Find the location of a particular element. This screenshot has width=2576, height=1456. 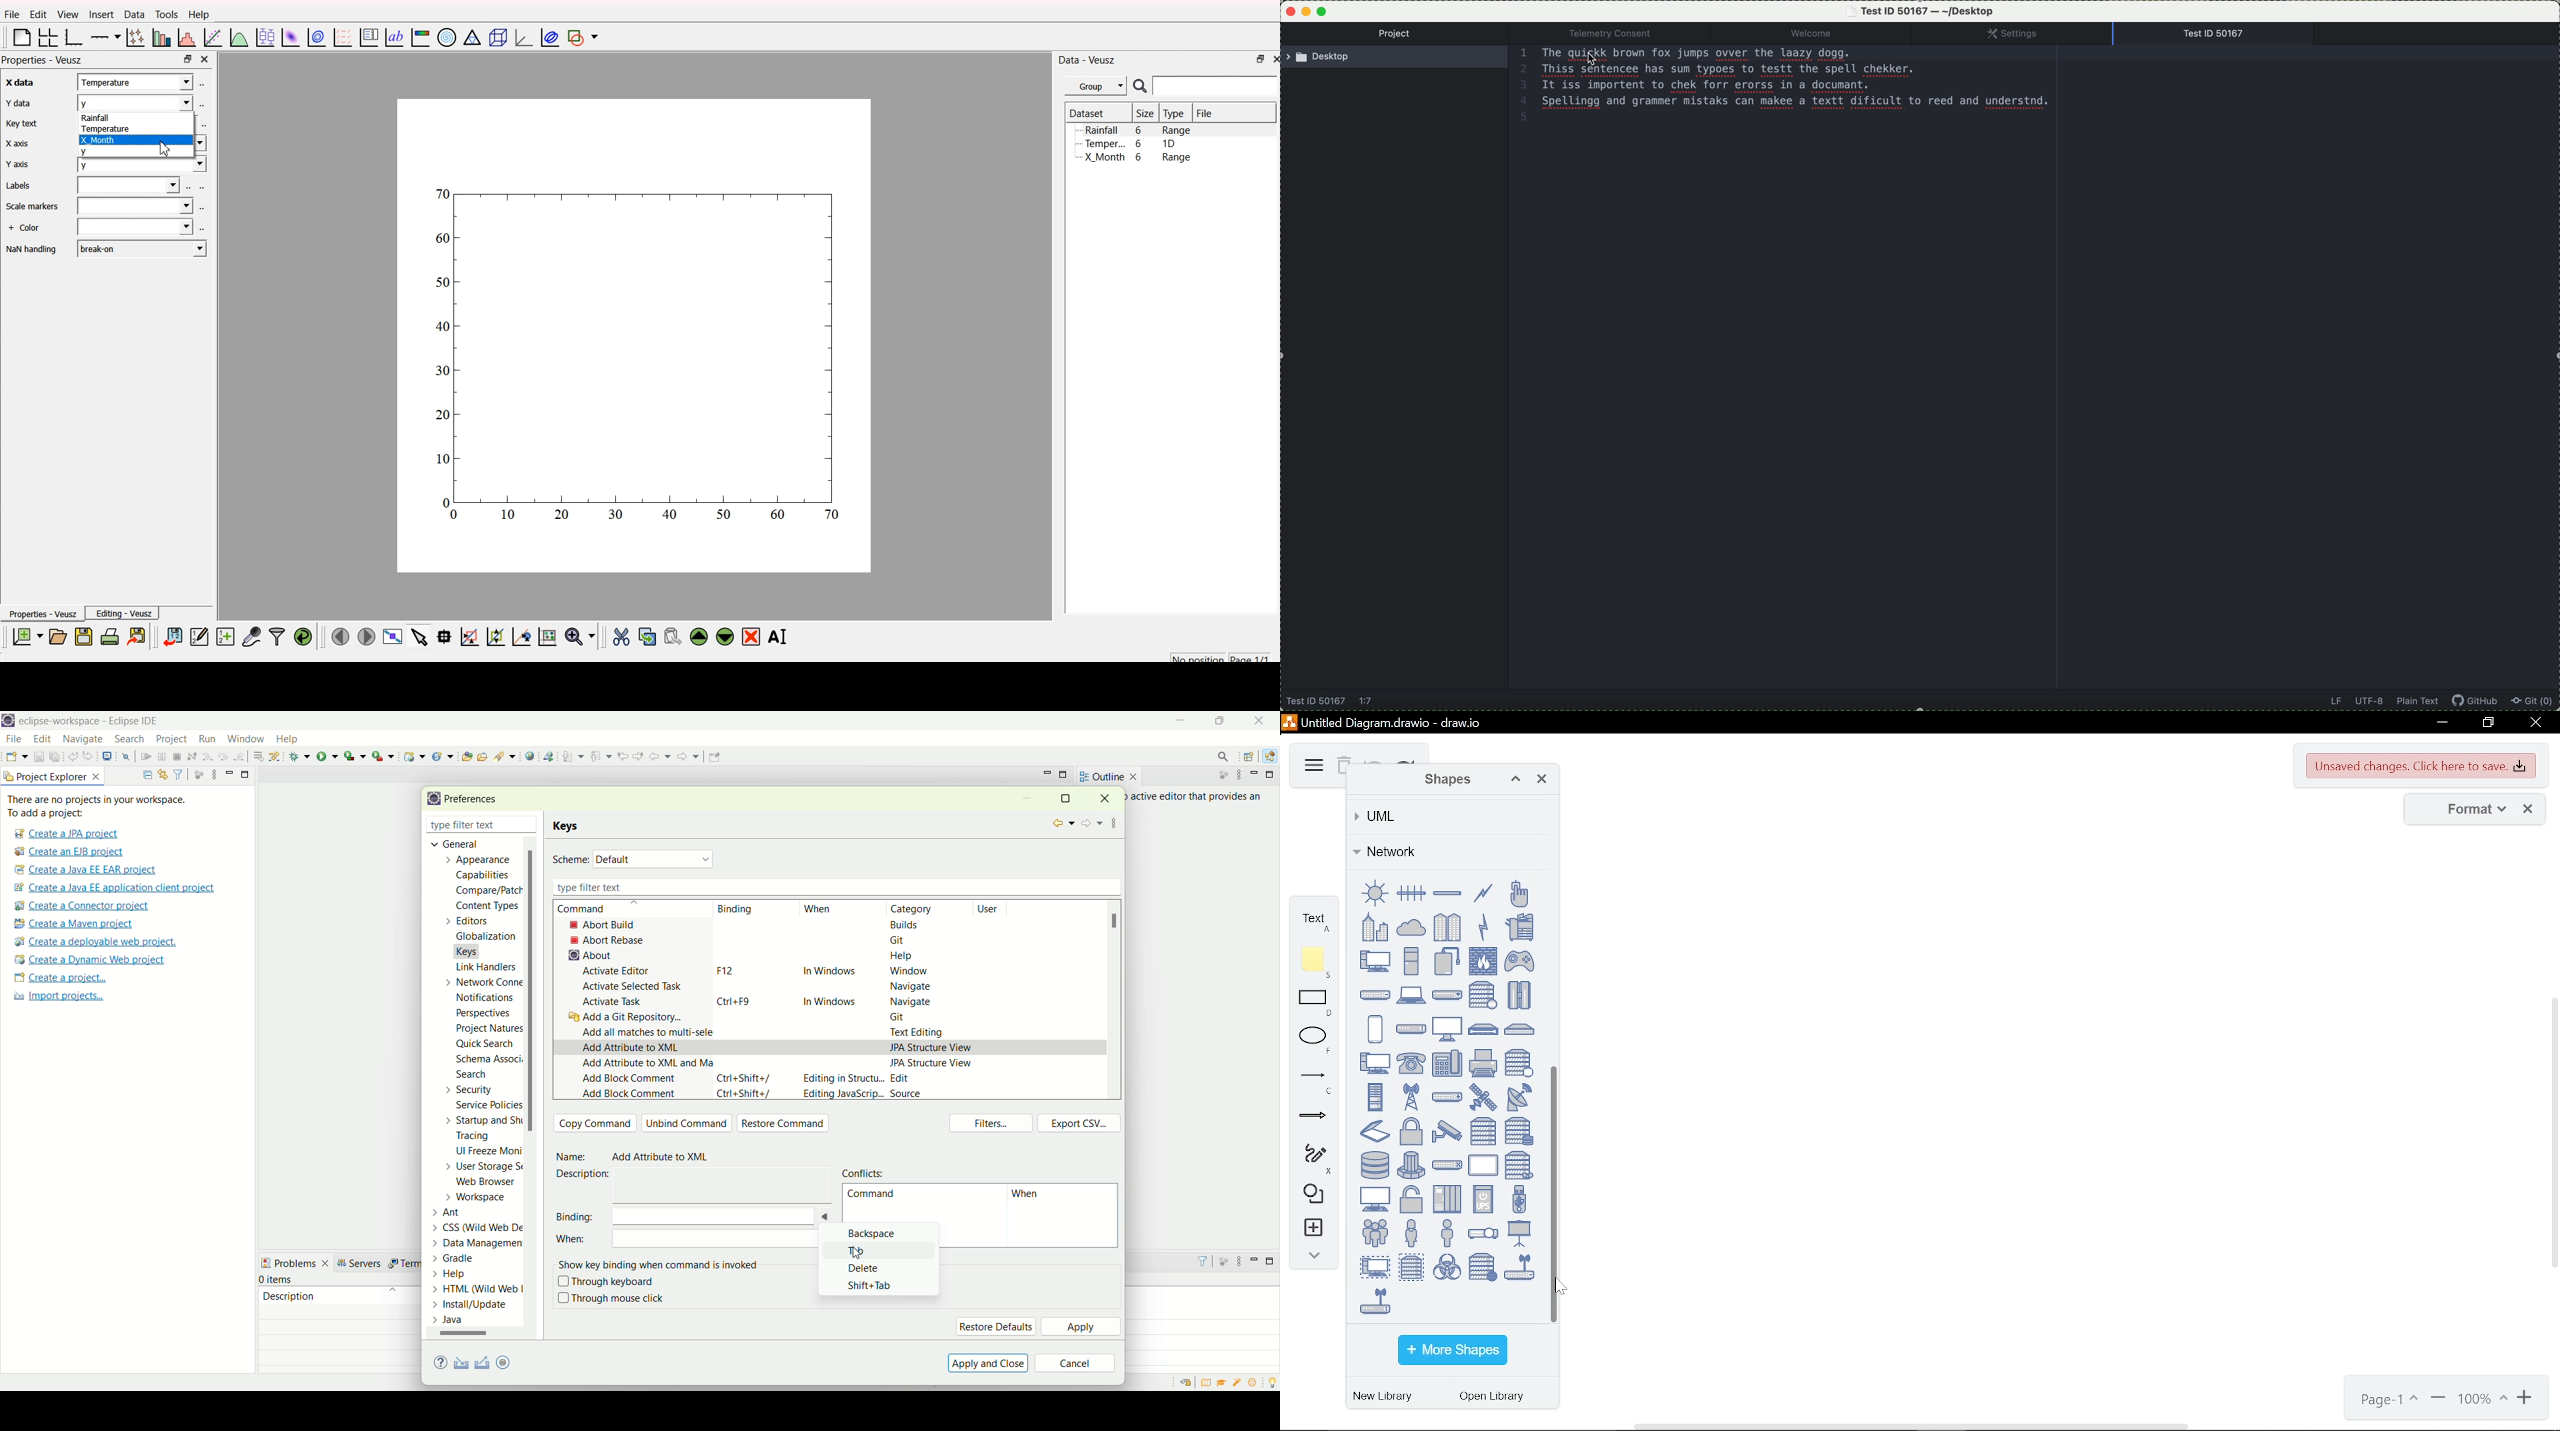

collapse is located at coordinates (1310, 1258).